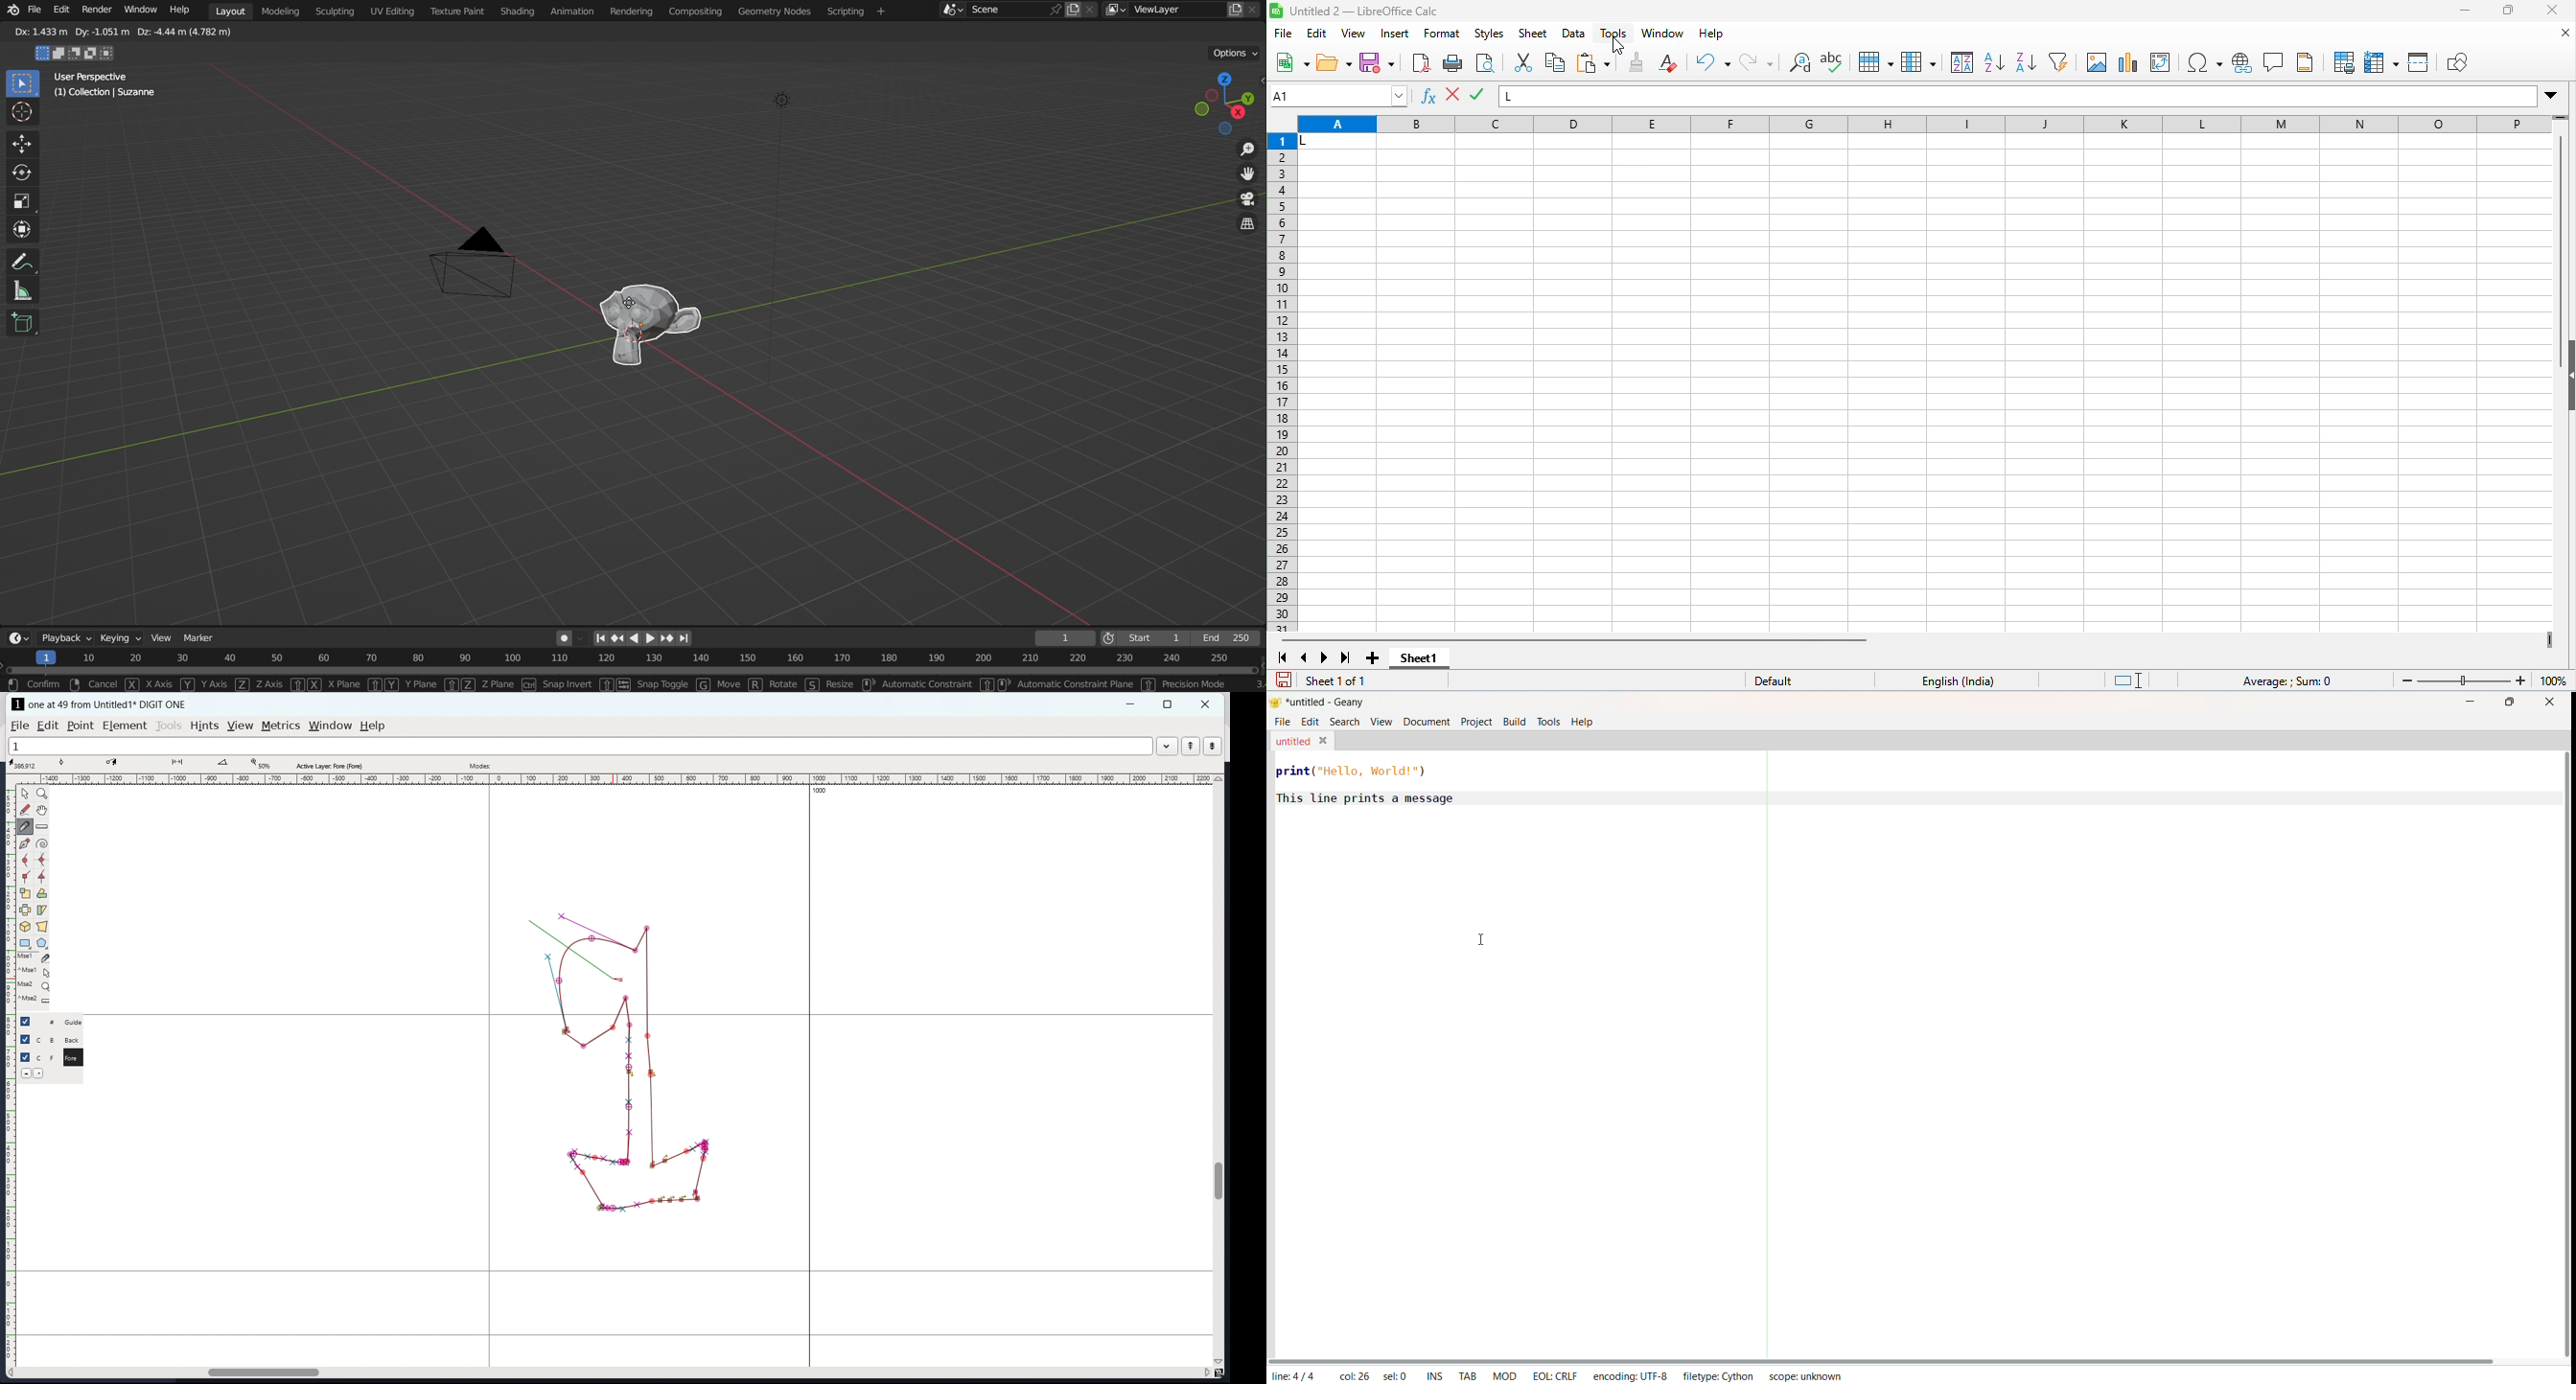  Describe the element at coordinates (34, 957) in the screenshot. I see `mse1` at that location.